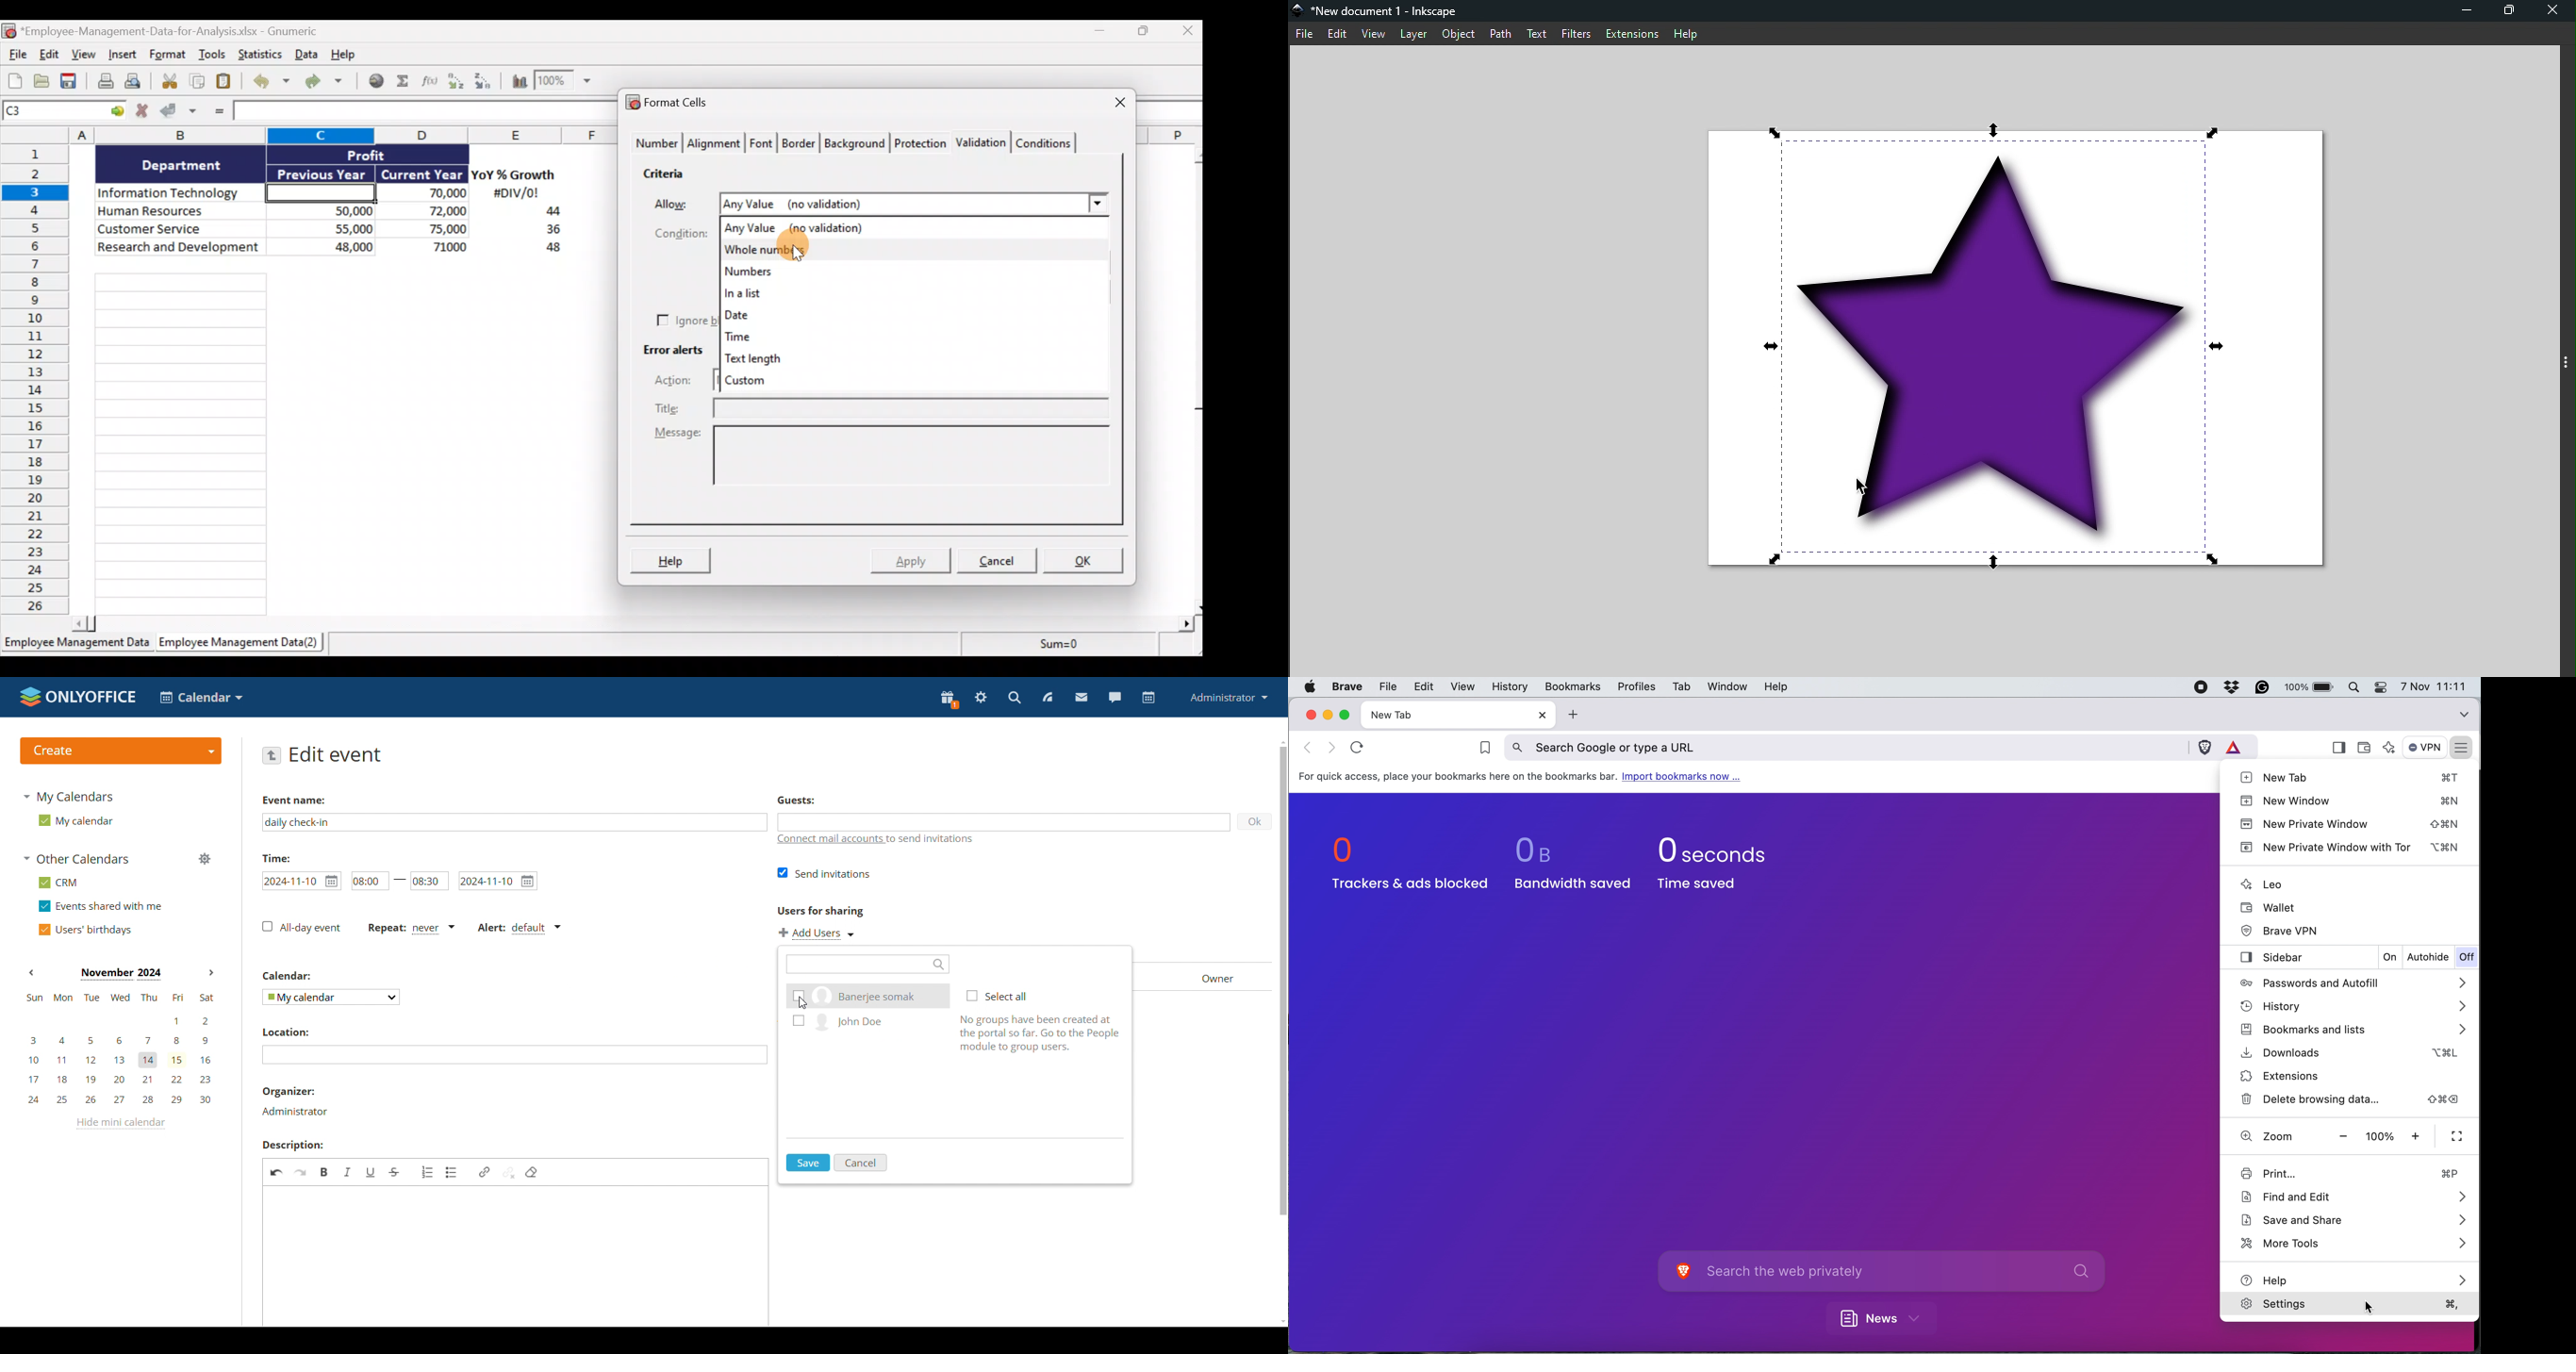 This screenshot has width=2576, height=1372. Describe the element at coordinates (213, 56) in the screenshot. I see `Tools` at that location.